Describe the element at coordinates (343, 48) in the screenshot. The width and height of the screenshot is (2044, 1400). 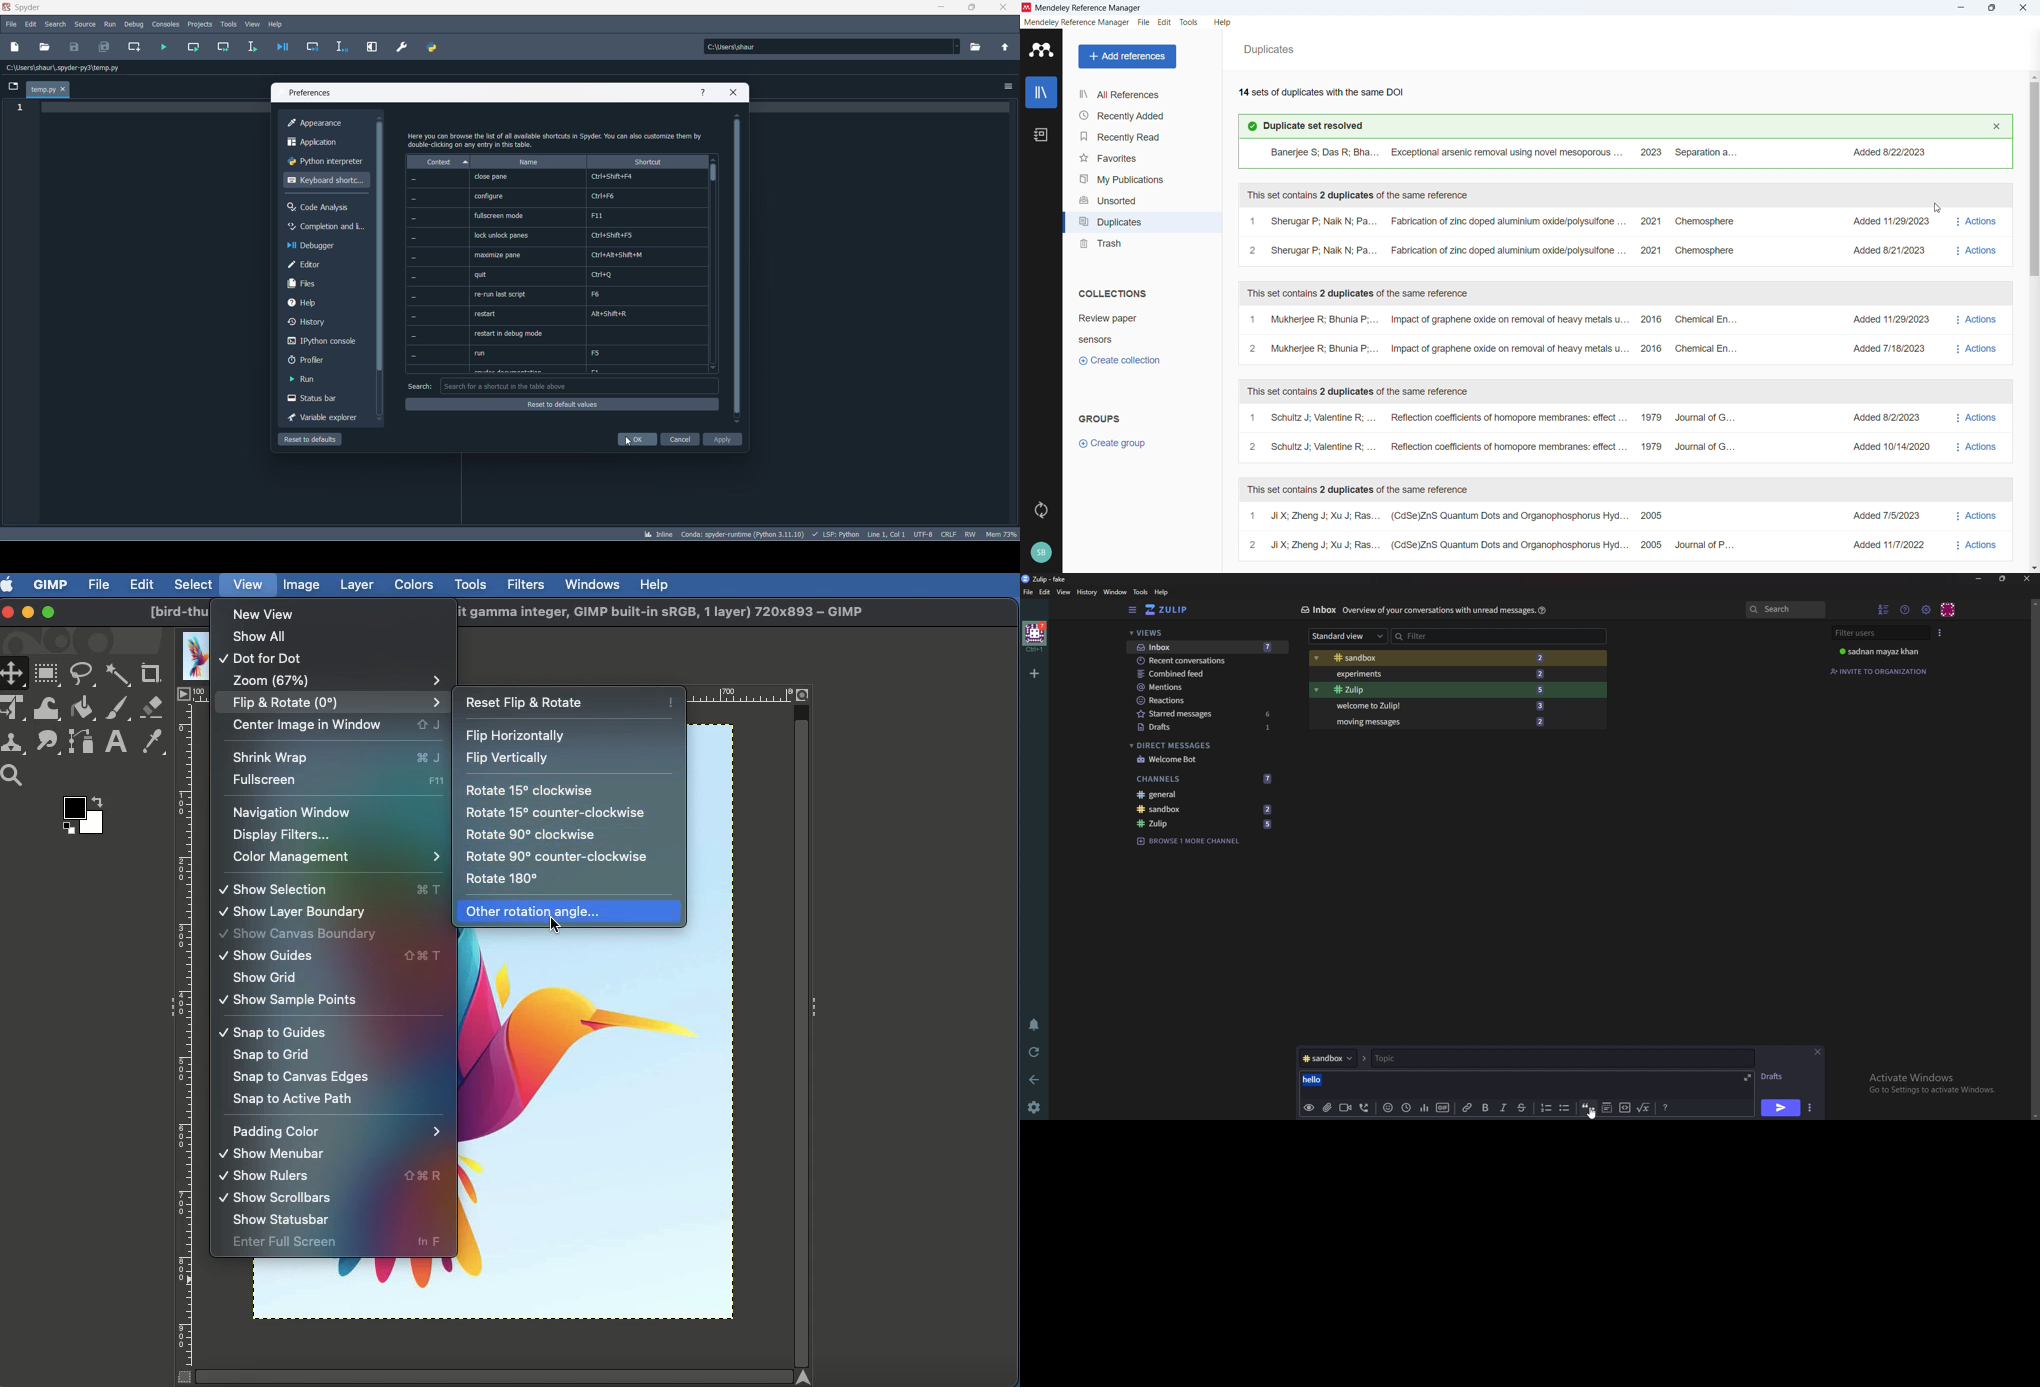
I see `debug selection` at that location.